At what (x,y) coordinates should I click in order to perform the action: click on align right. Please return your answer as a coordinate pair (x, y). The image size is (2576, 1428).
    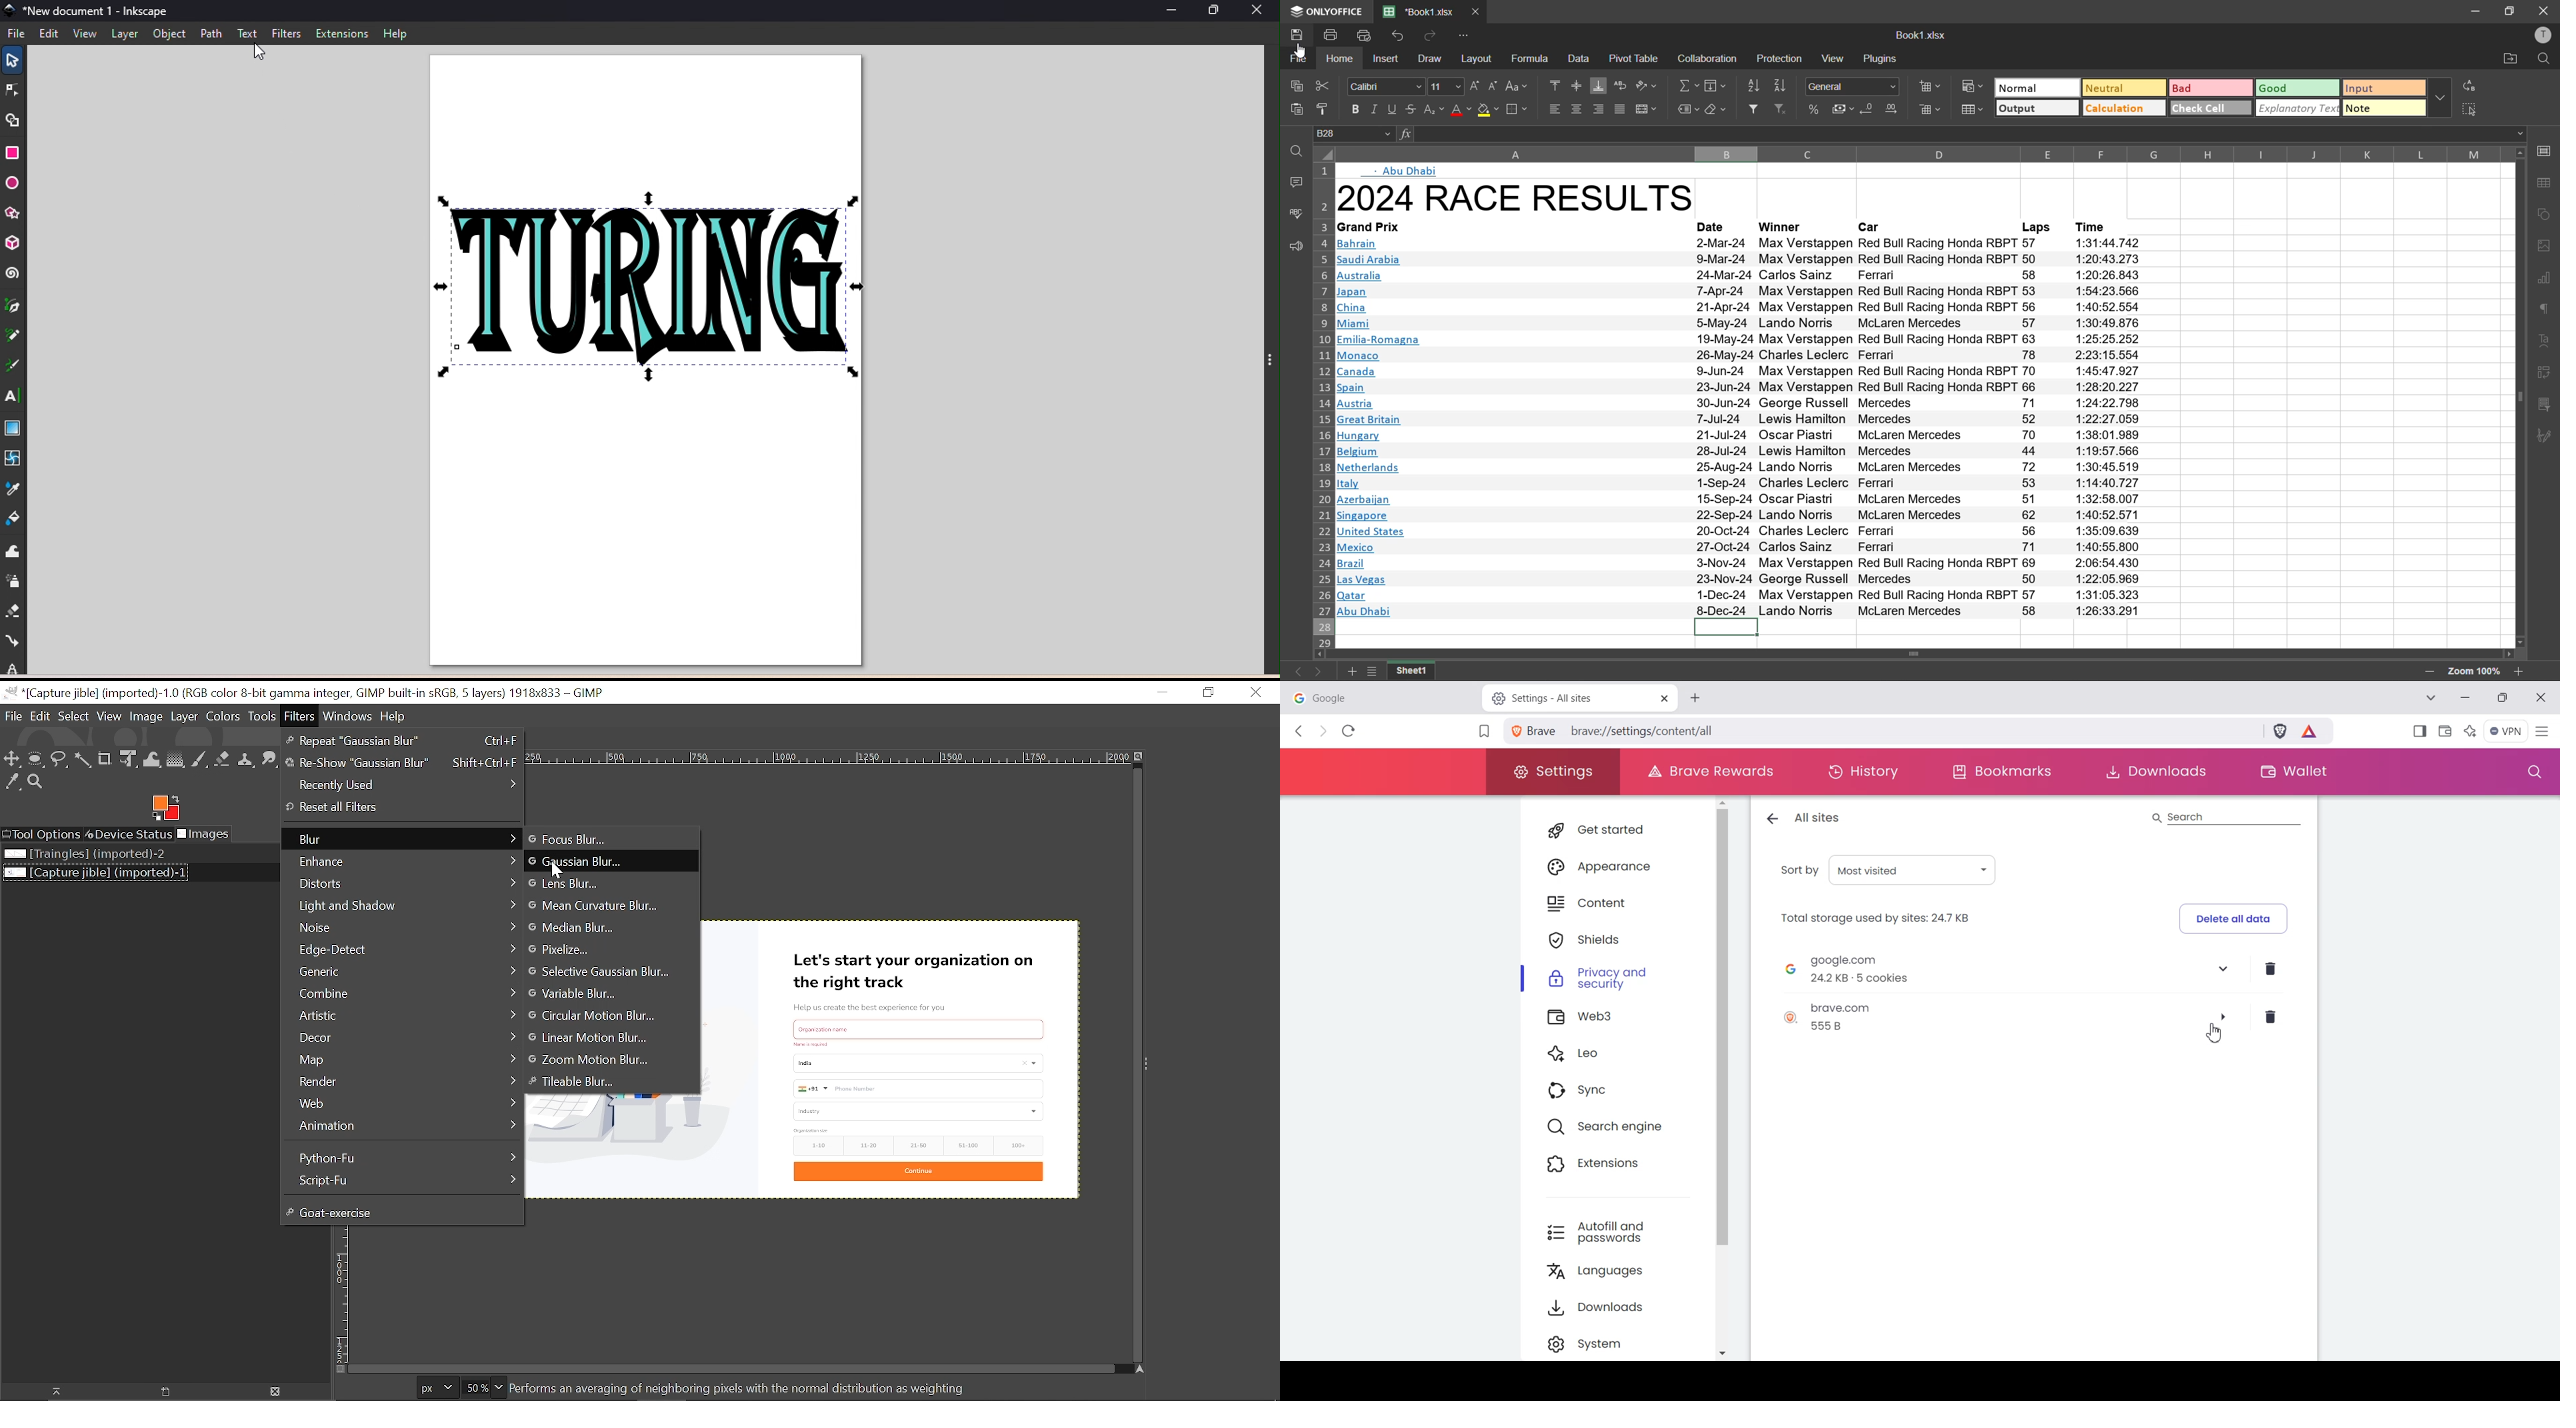
    Looking at the image, I should click on (1601, 109).